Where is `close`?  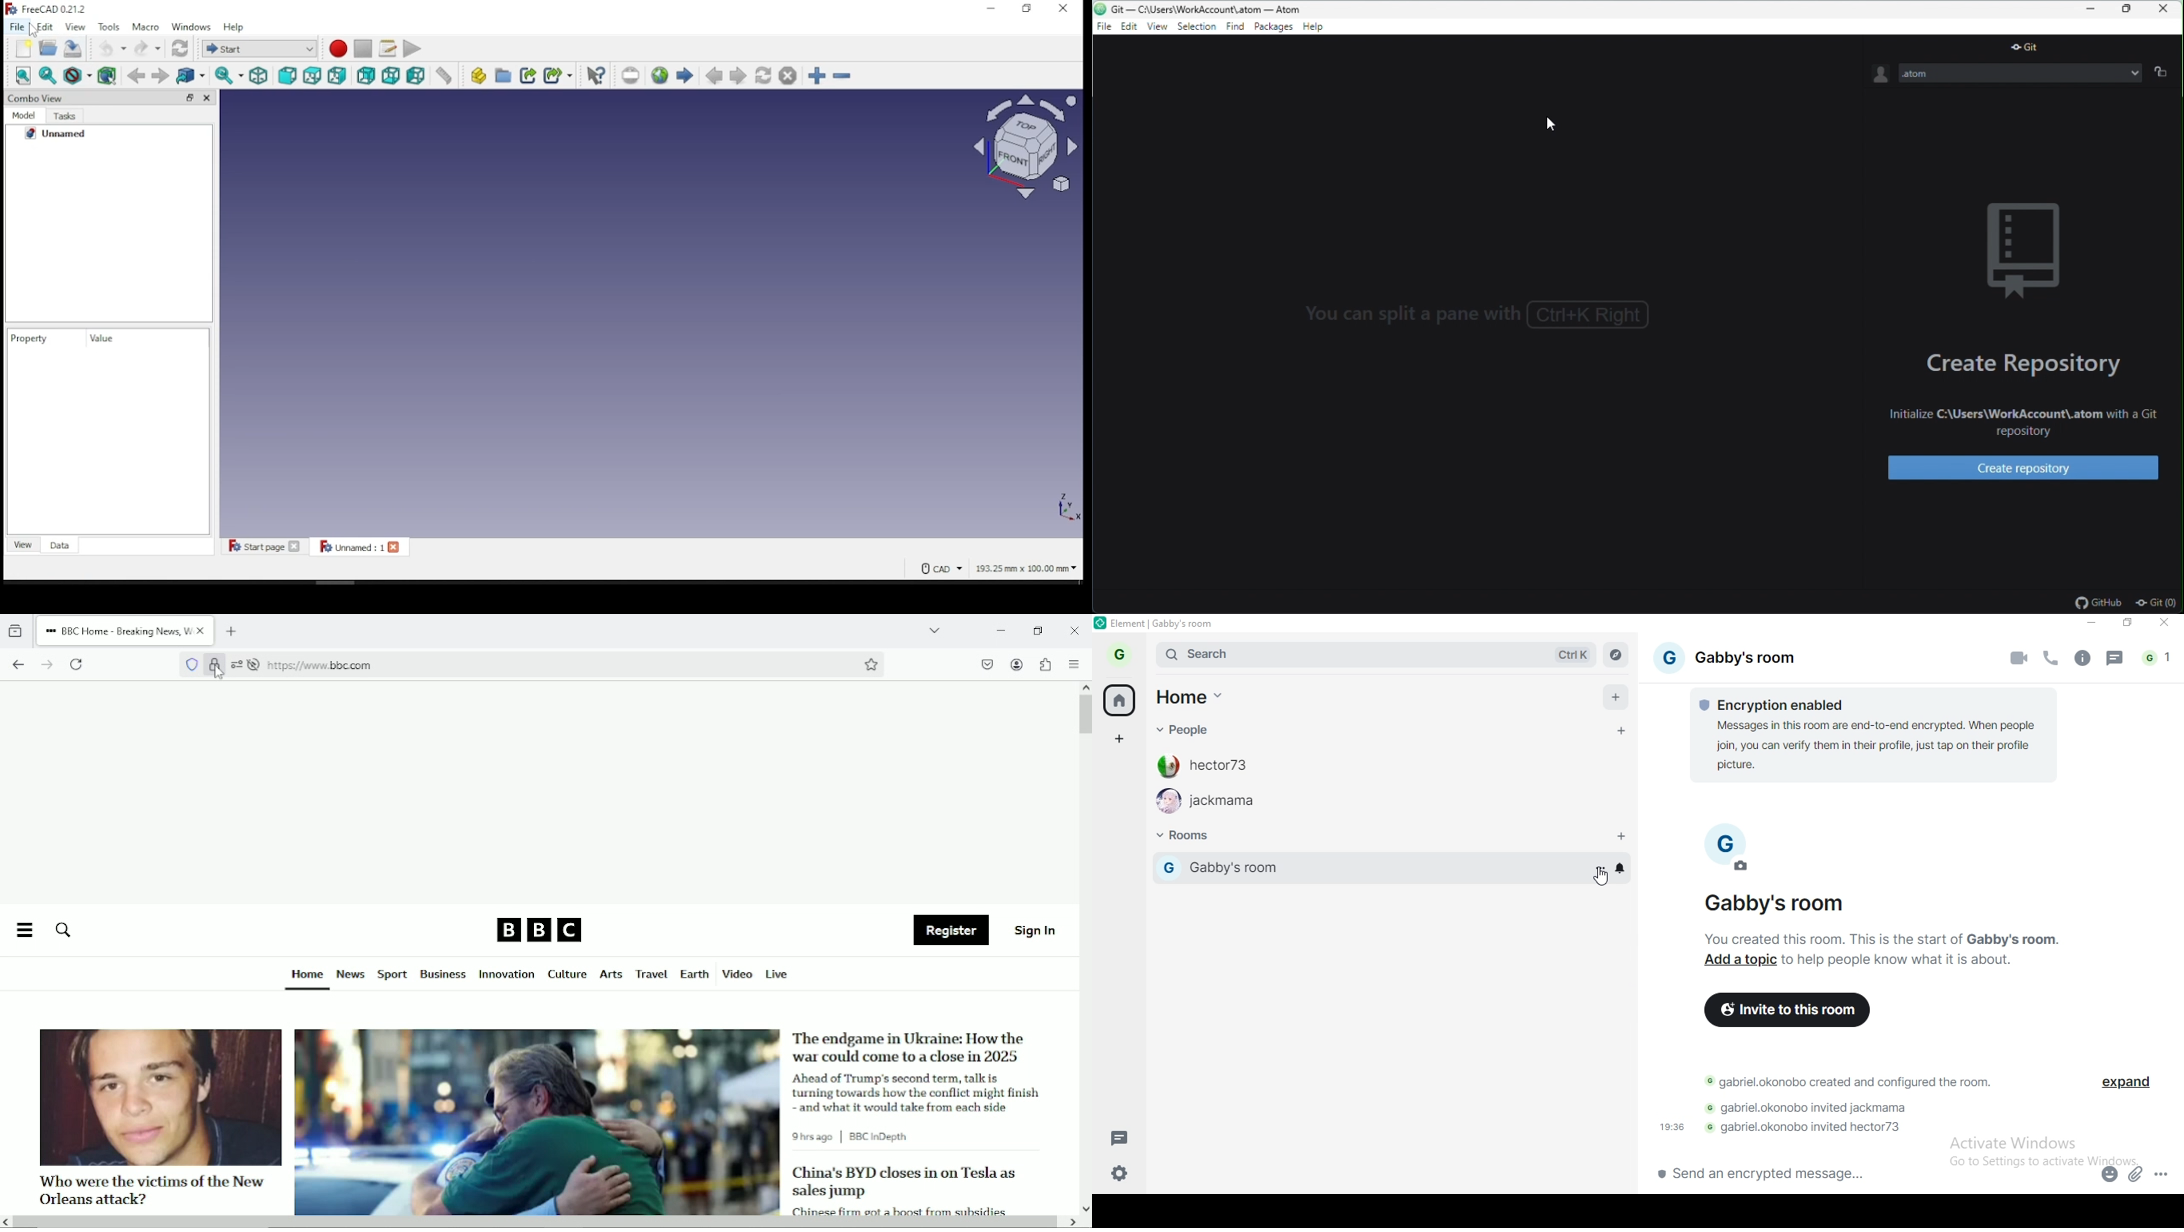
close is located at coordinates (2168, 624).